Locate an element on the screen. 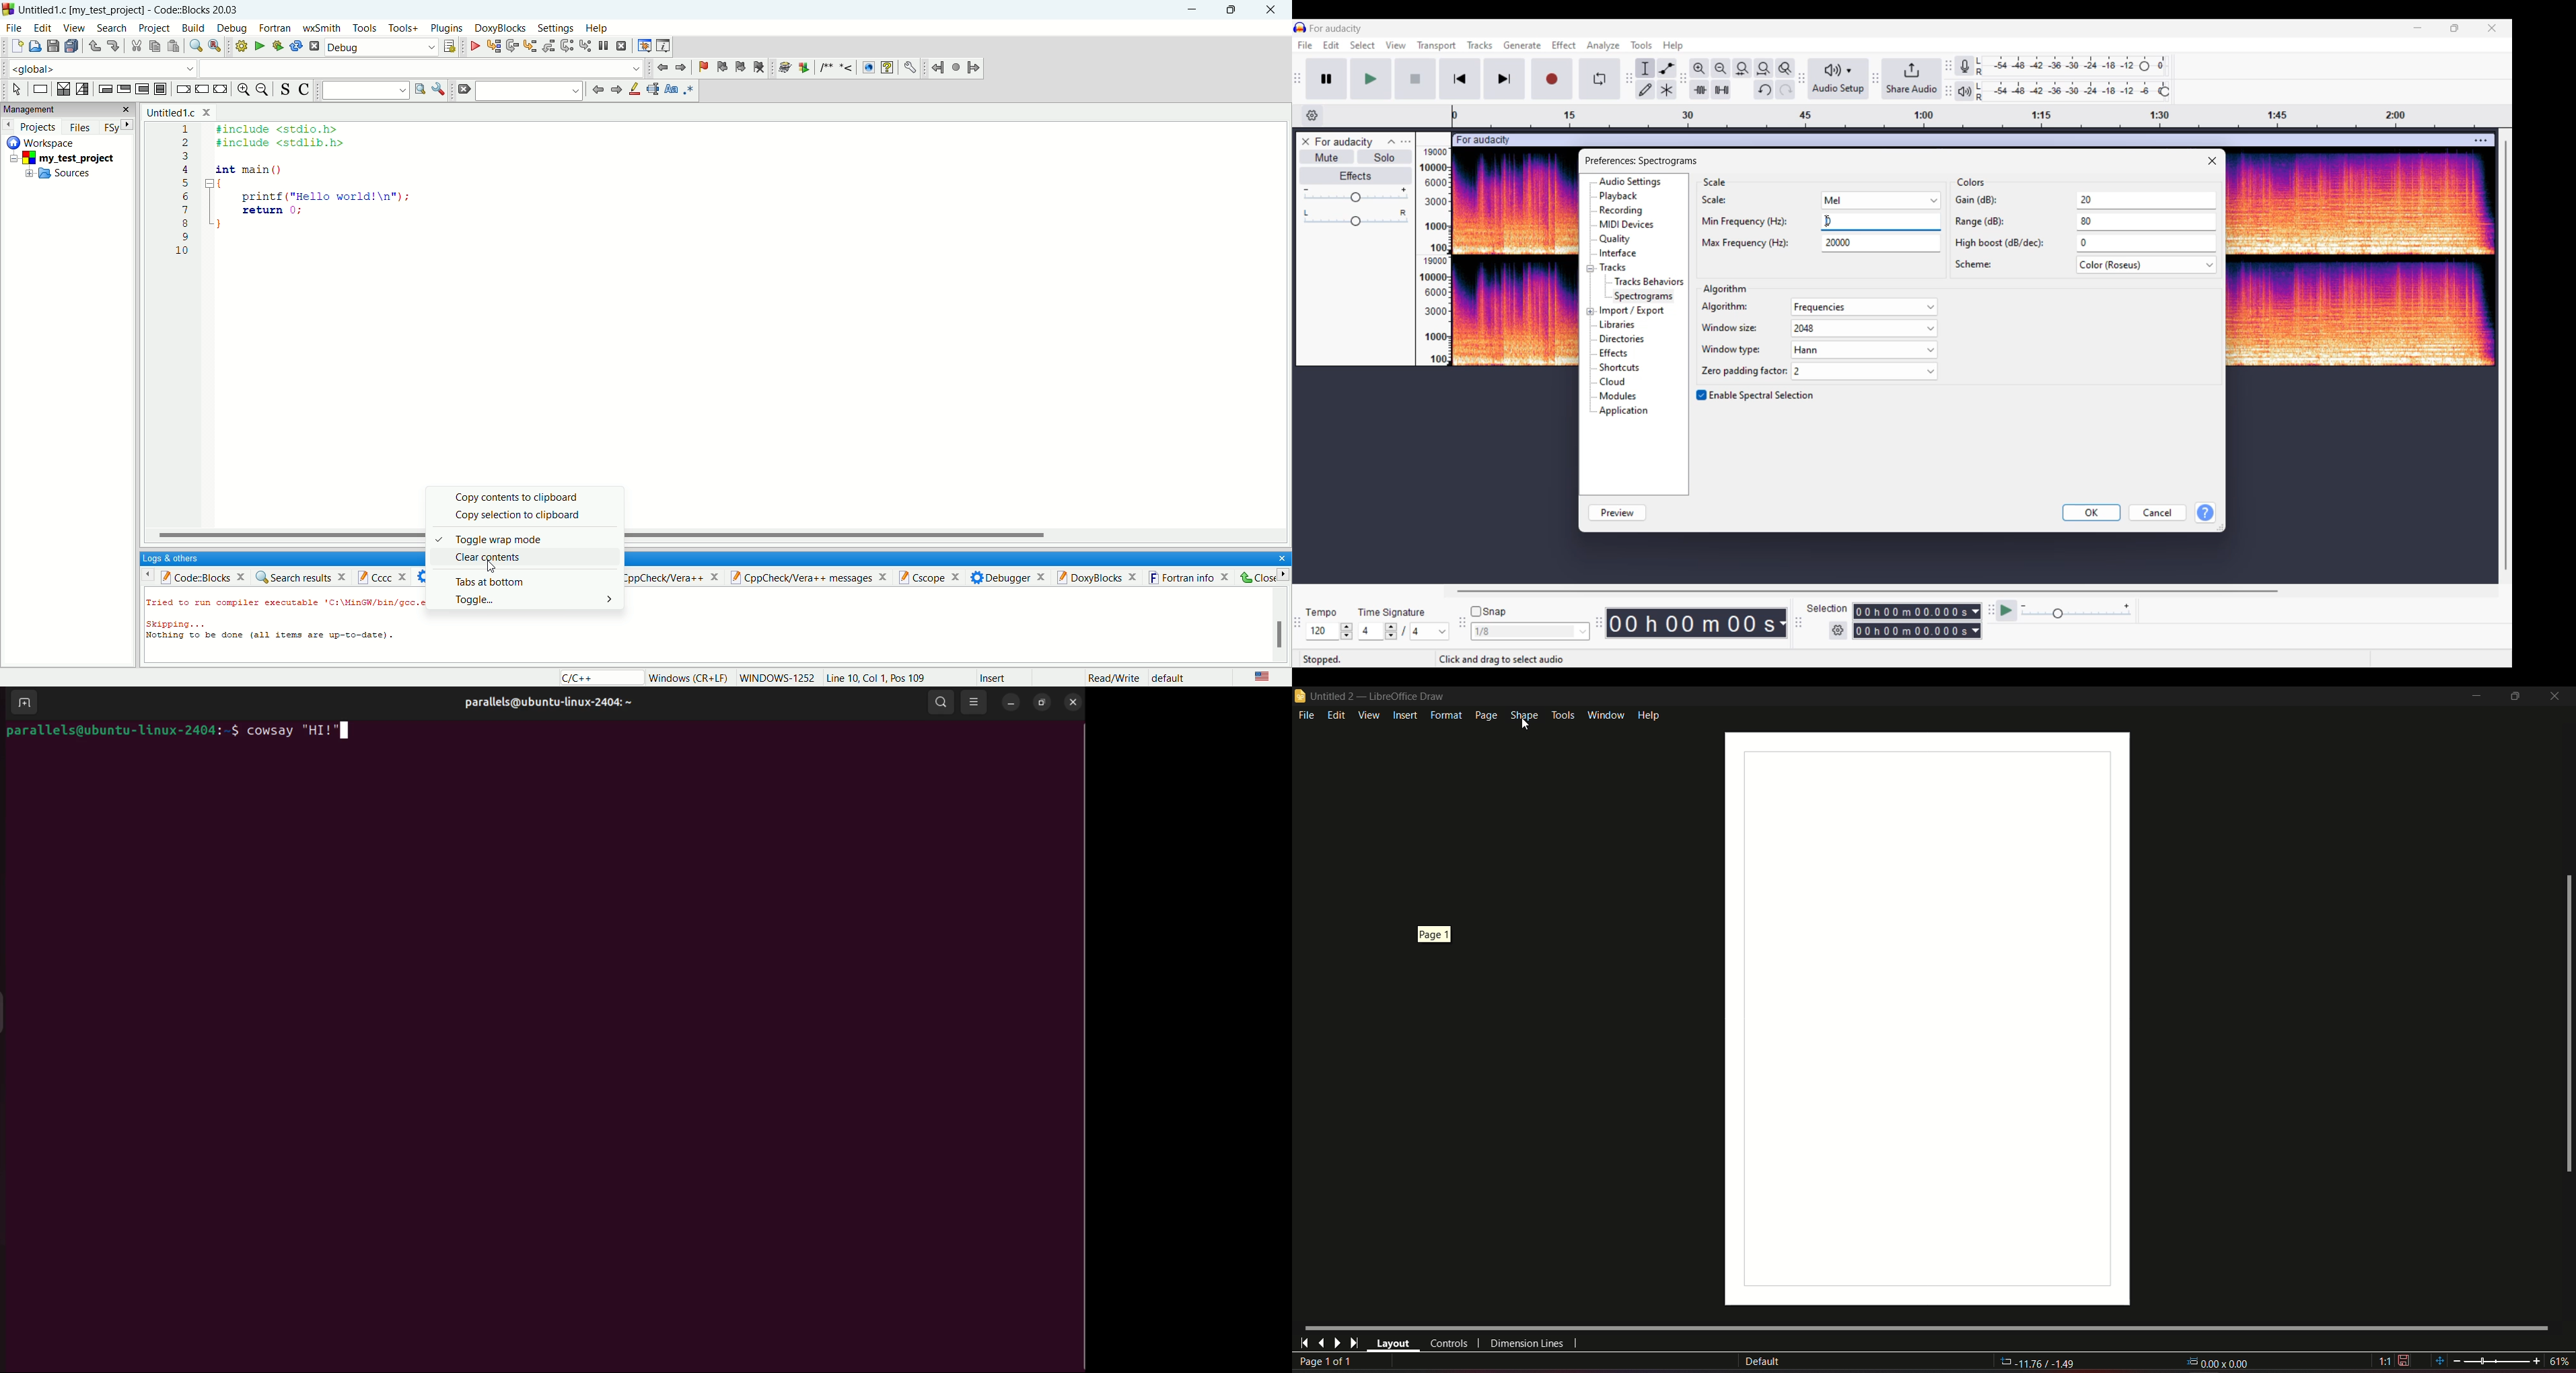 This screenshot has height=1400, width=2576. project is located at coordinates (69, 157).